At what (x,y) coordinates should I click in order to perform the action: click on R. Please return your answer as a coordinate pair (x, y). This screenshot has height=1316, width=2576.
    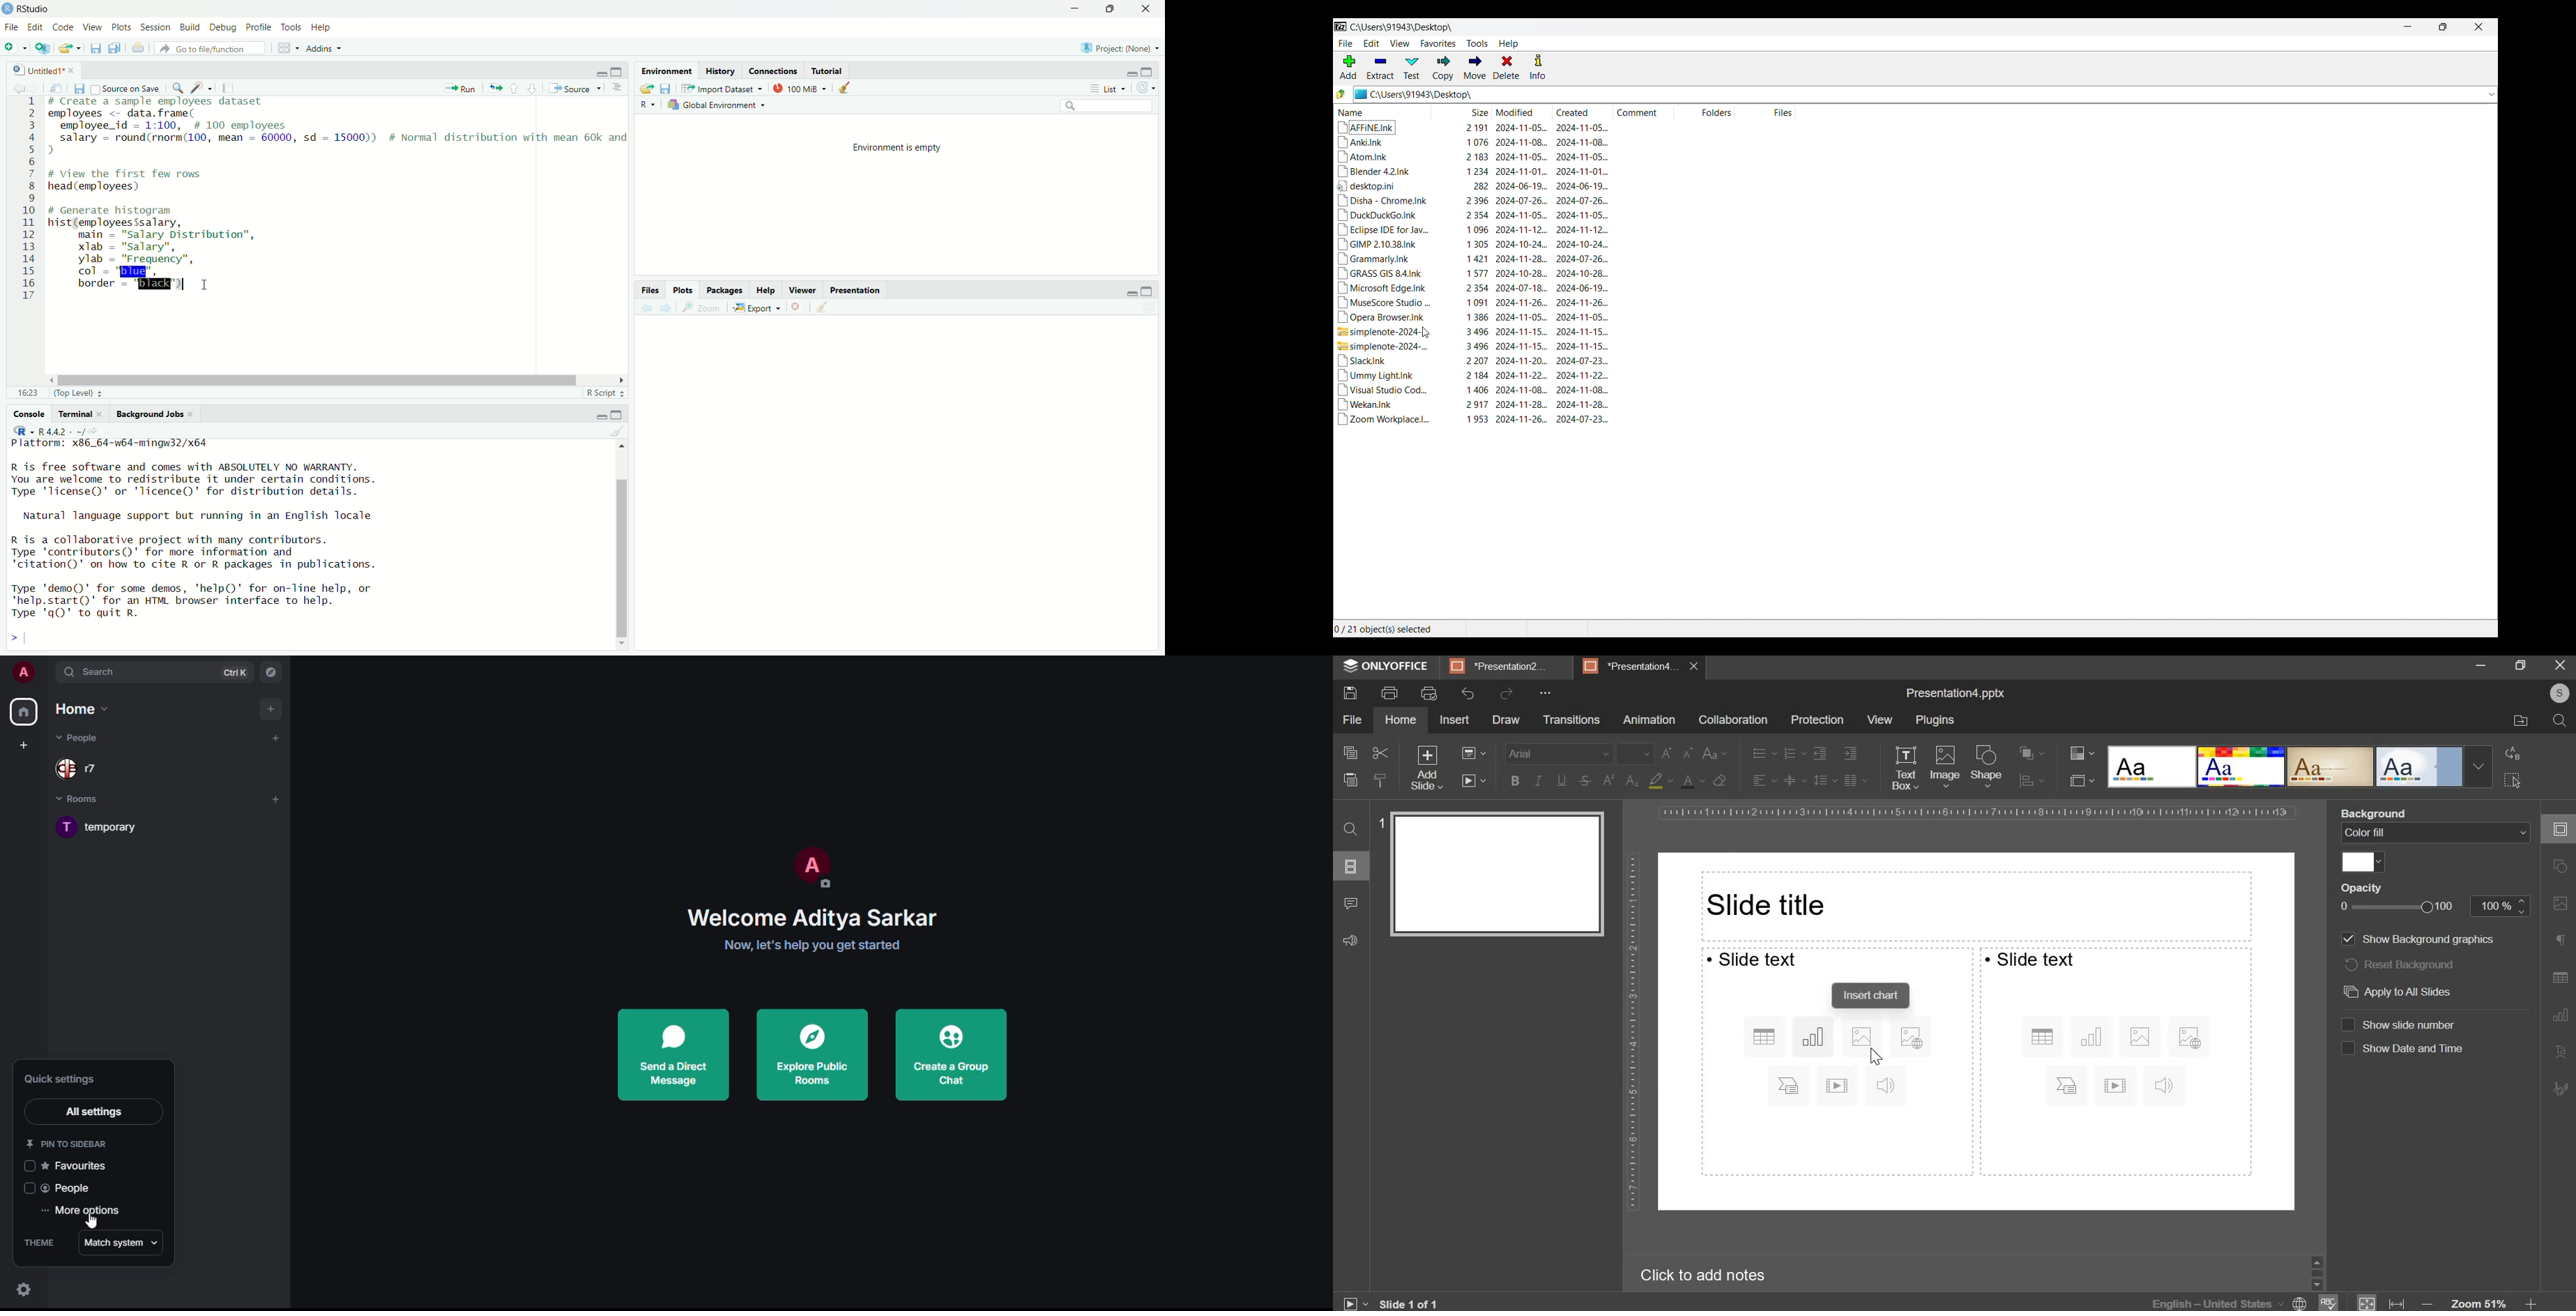
    Looking at the image, I should click on (648, 105).